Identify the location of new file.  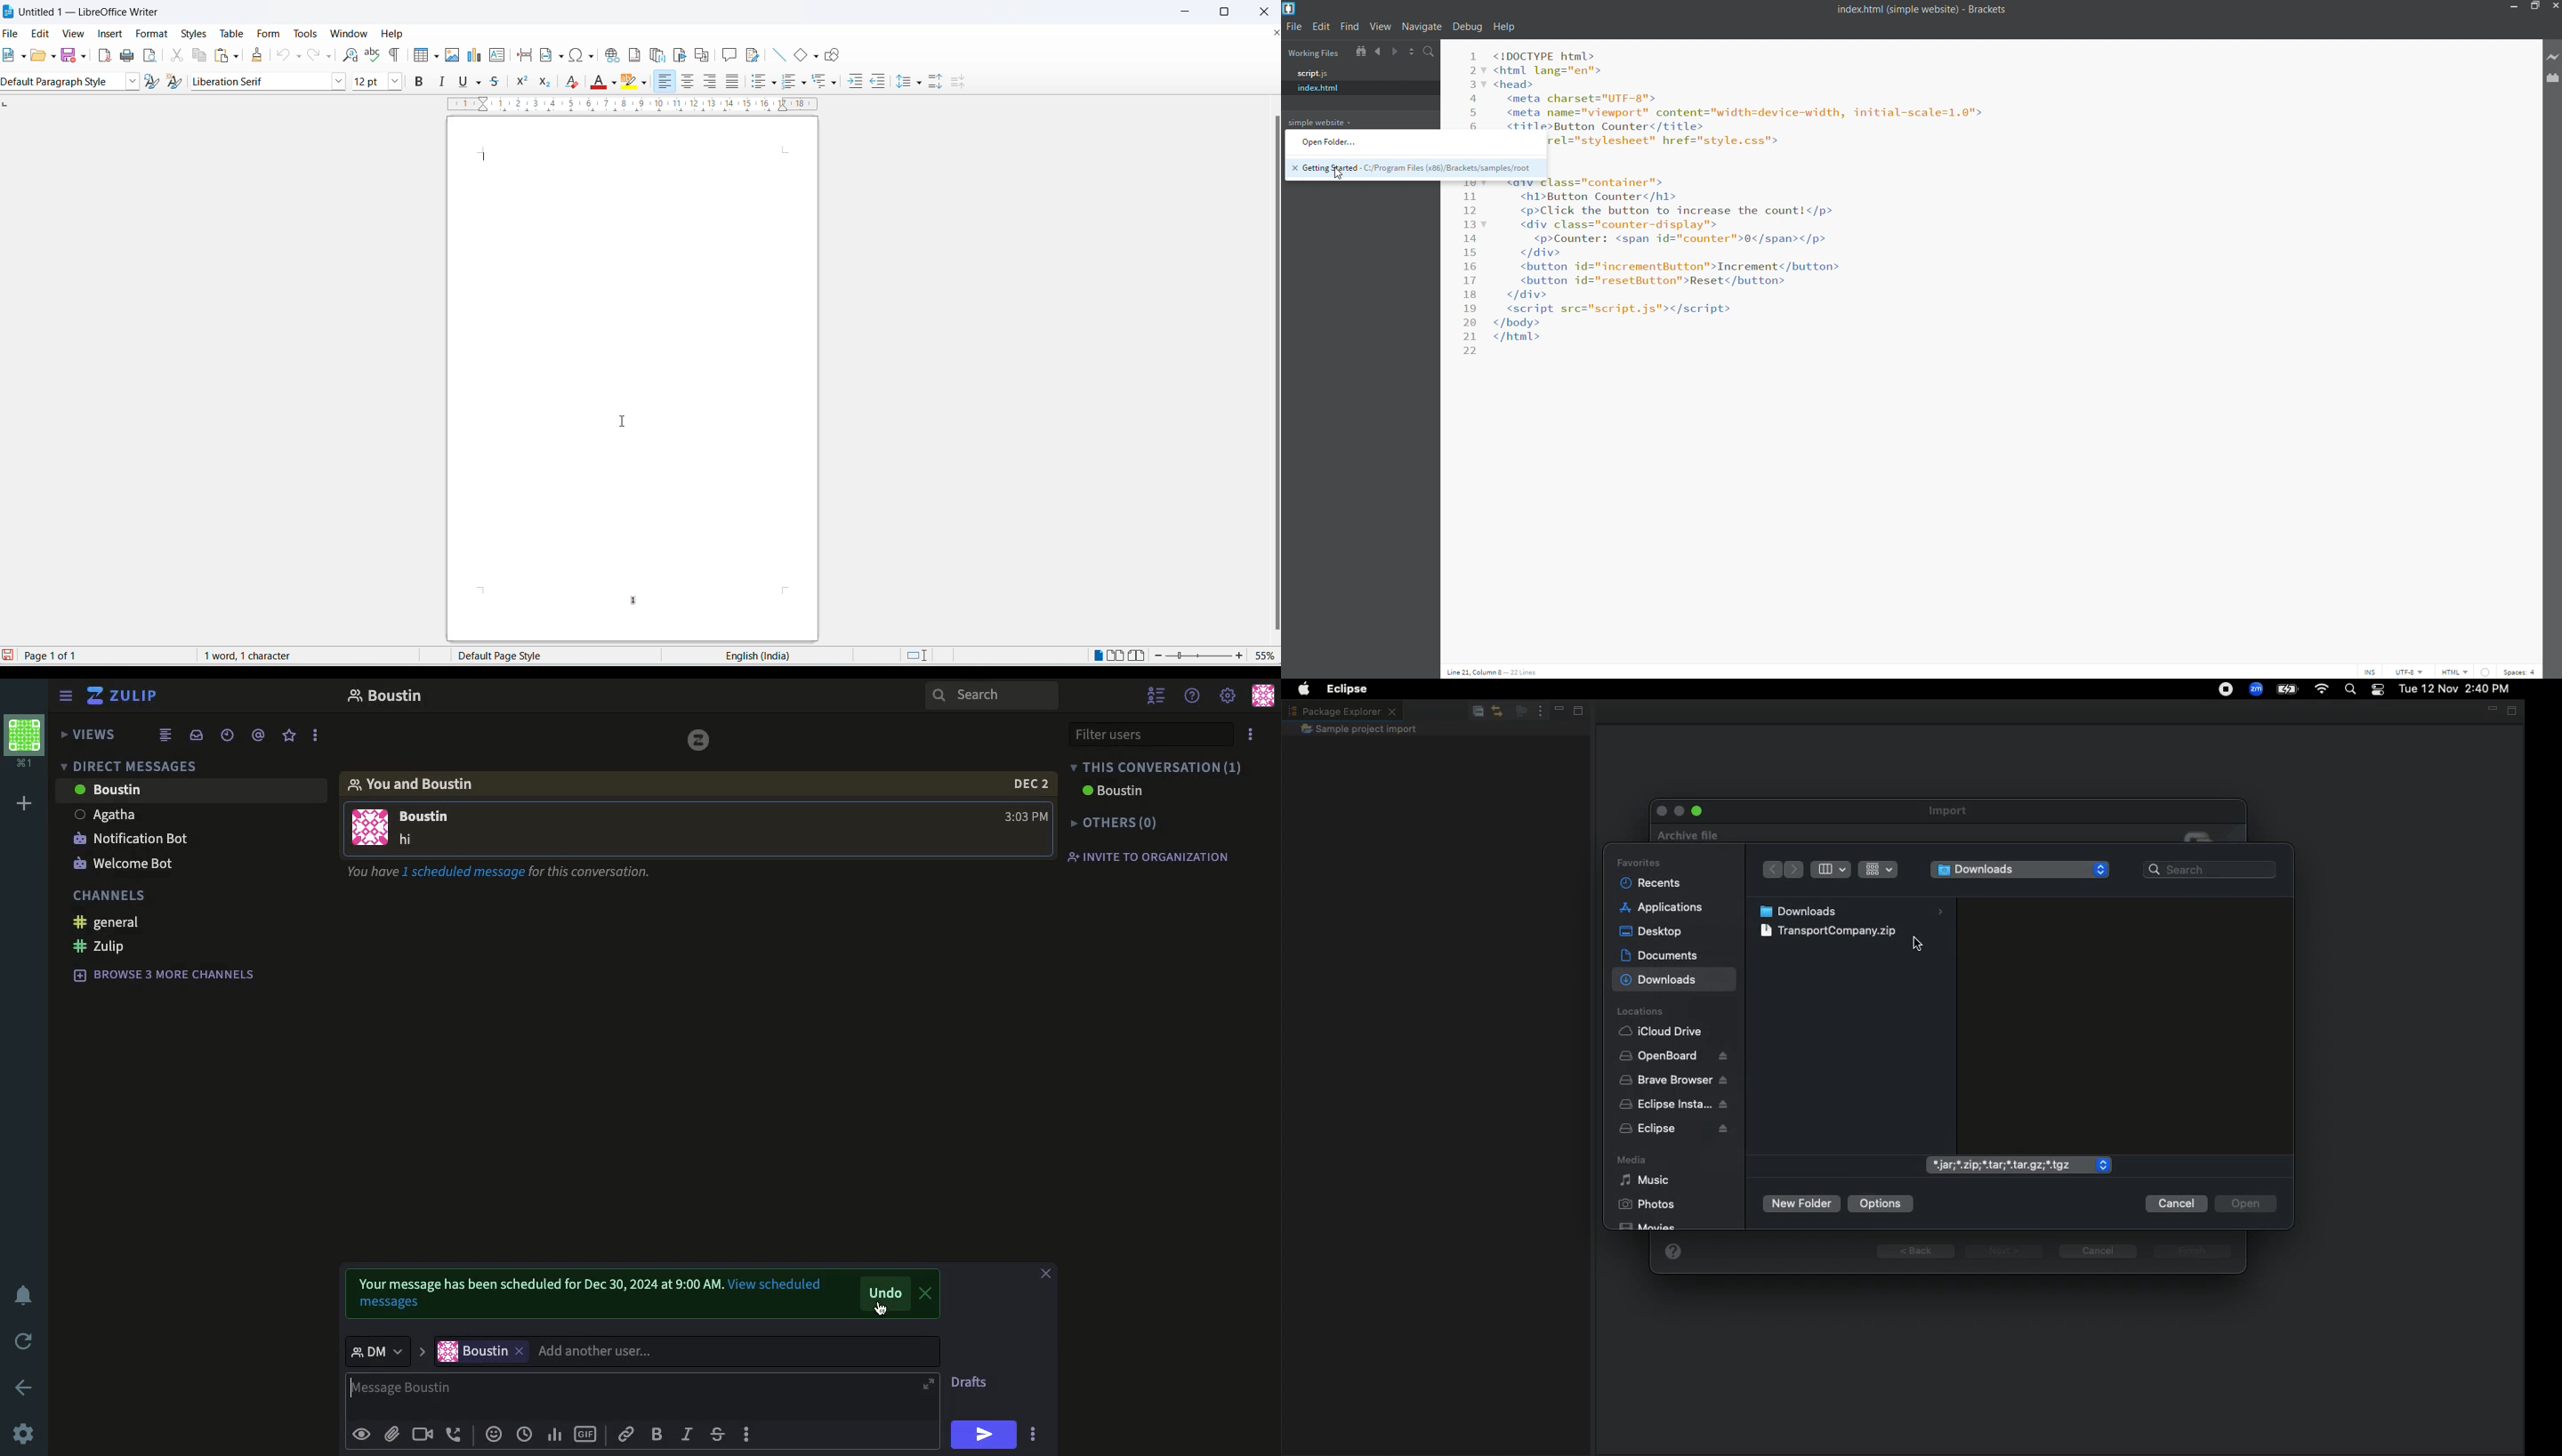
(8, 55).